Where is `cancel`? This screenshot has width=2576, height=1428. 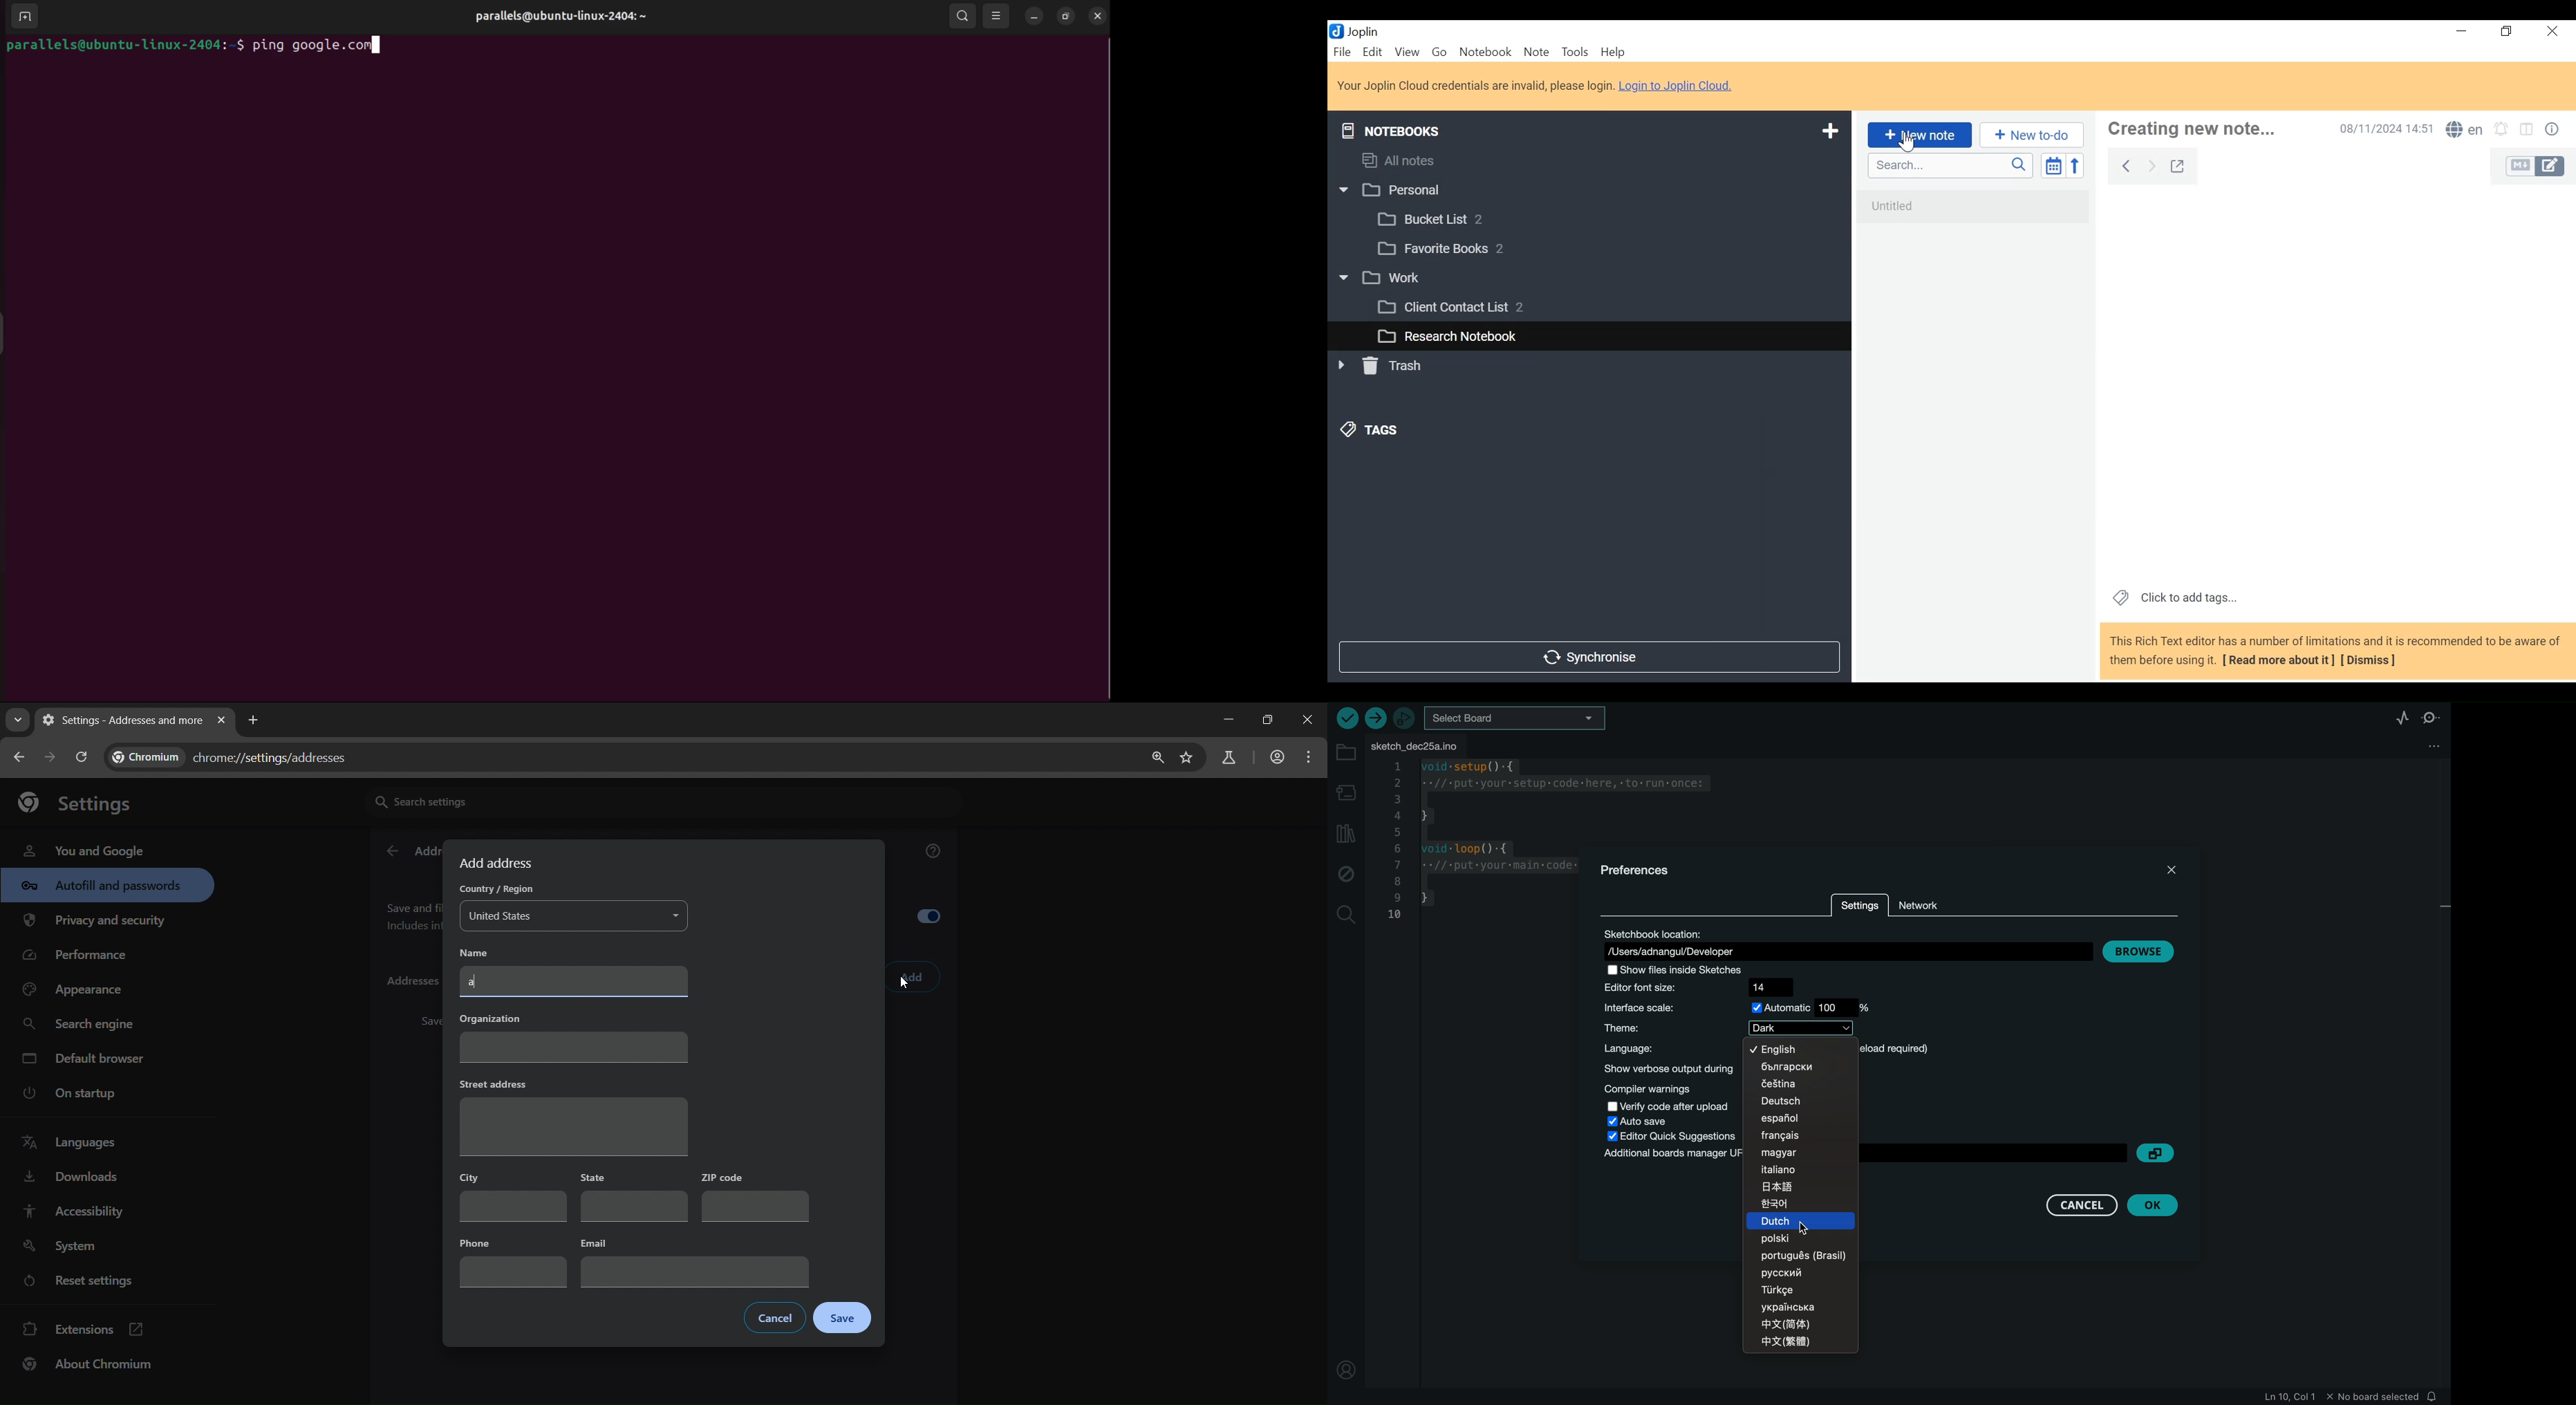
cancel is located at coordinates (2080, 1206).